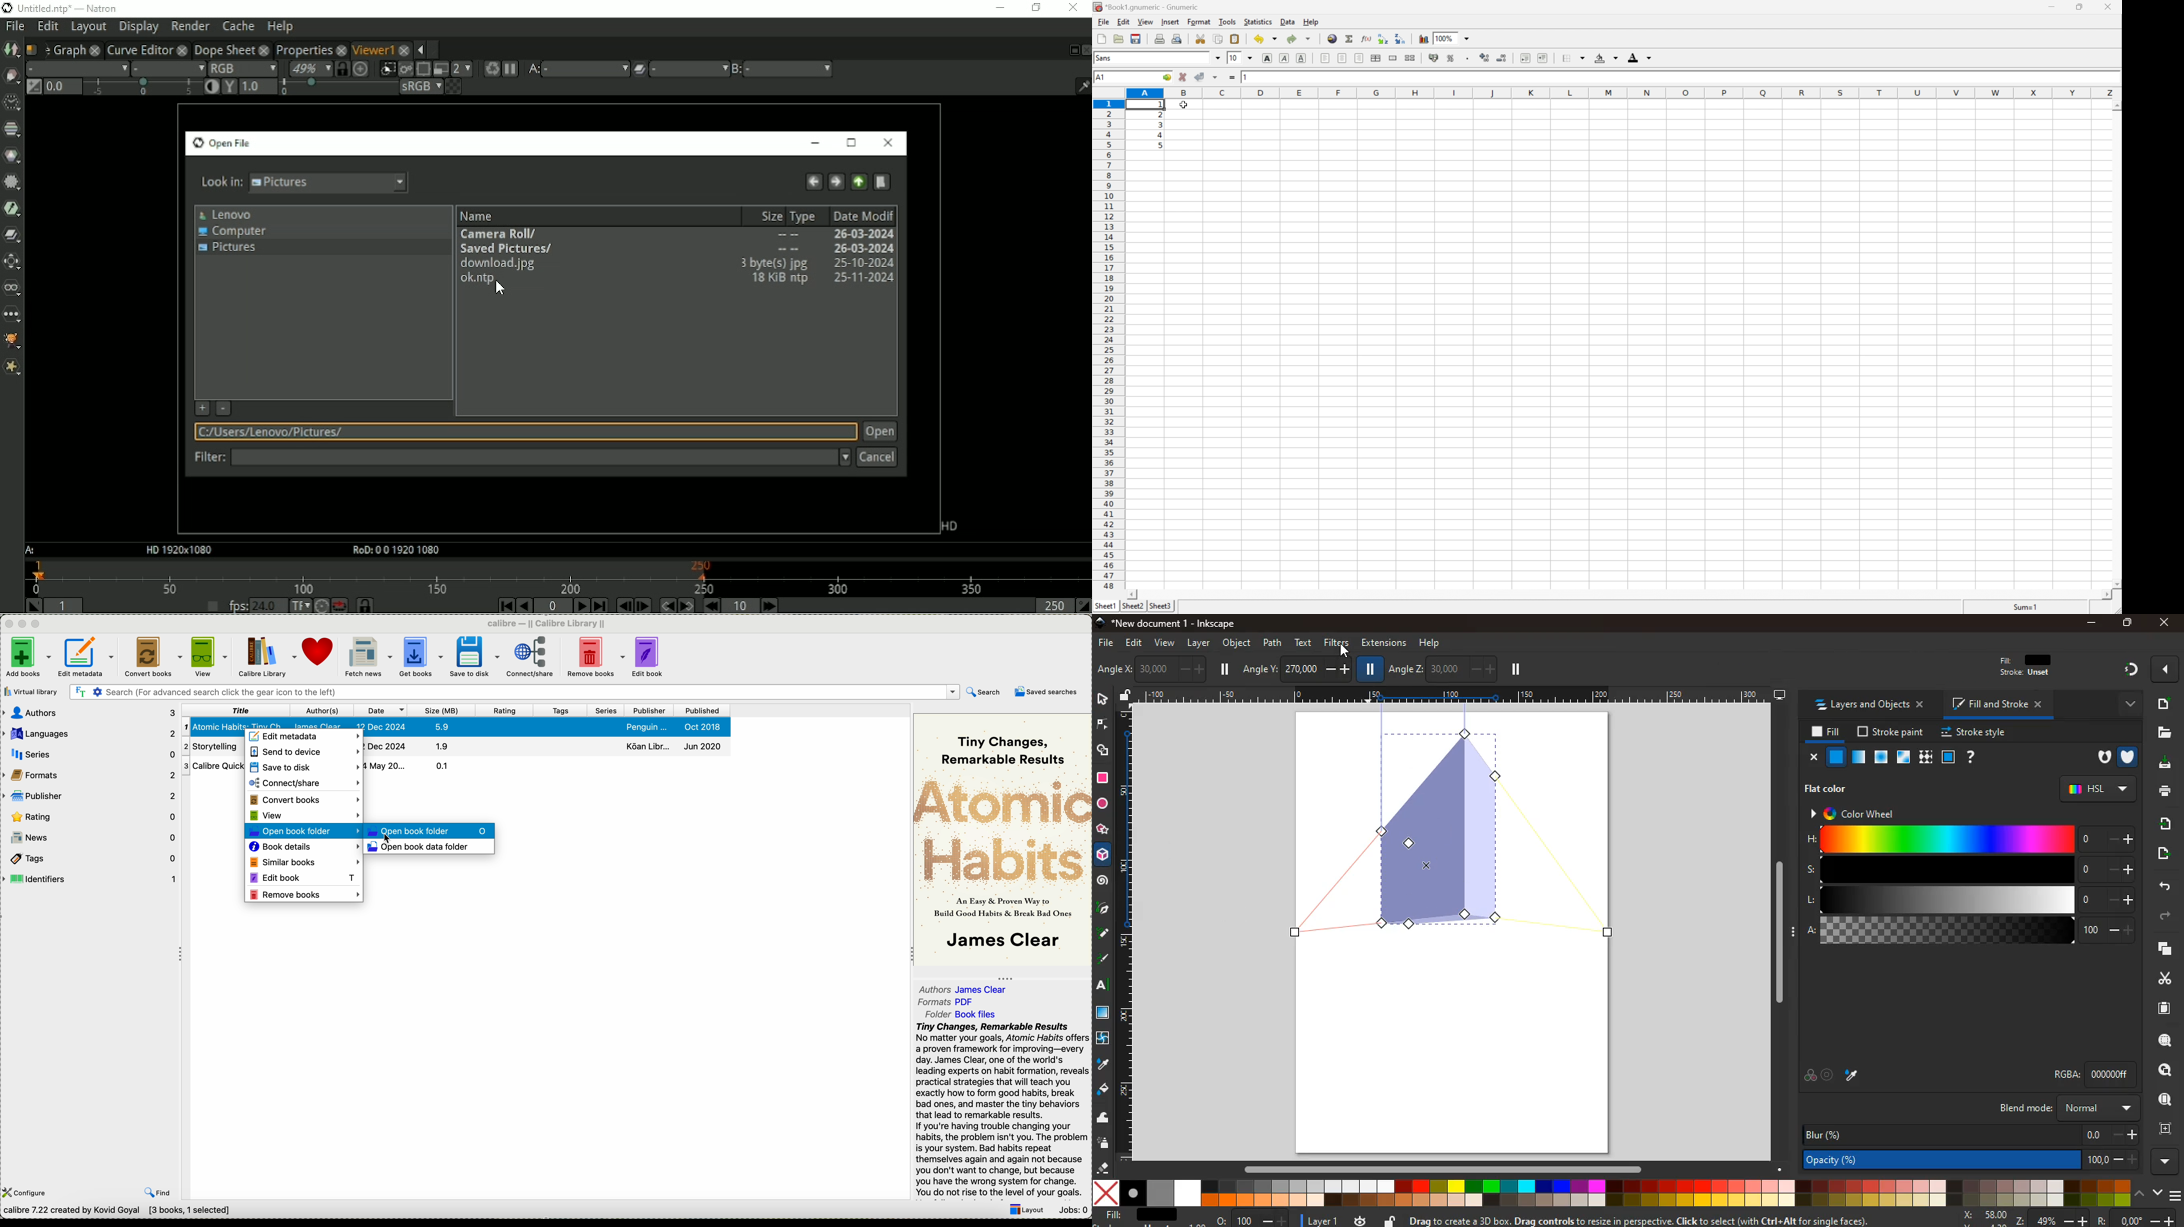 This screenshot has height=1232, width=2184. Describe the element at coordinates (388, 841) in the screenshot. I see `Cursor` at that location.